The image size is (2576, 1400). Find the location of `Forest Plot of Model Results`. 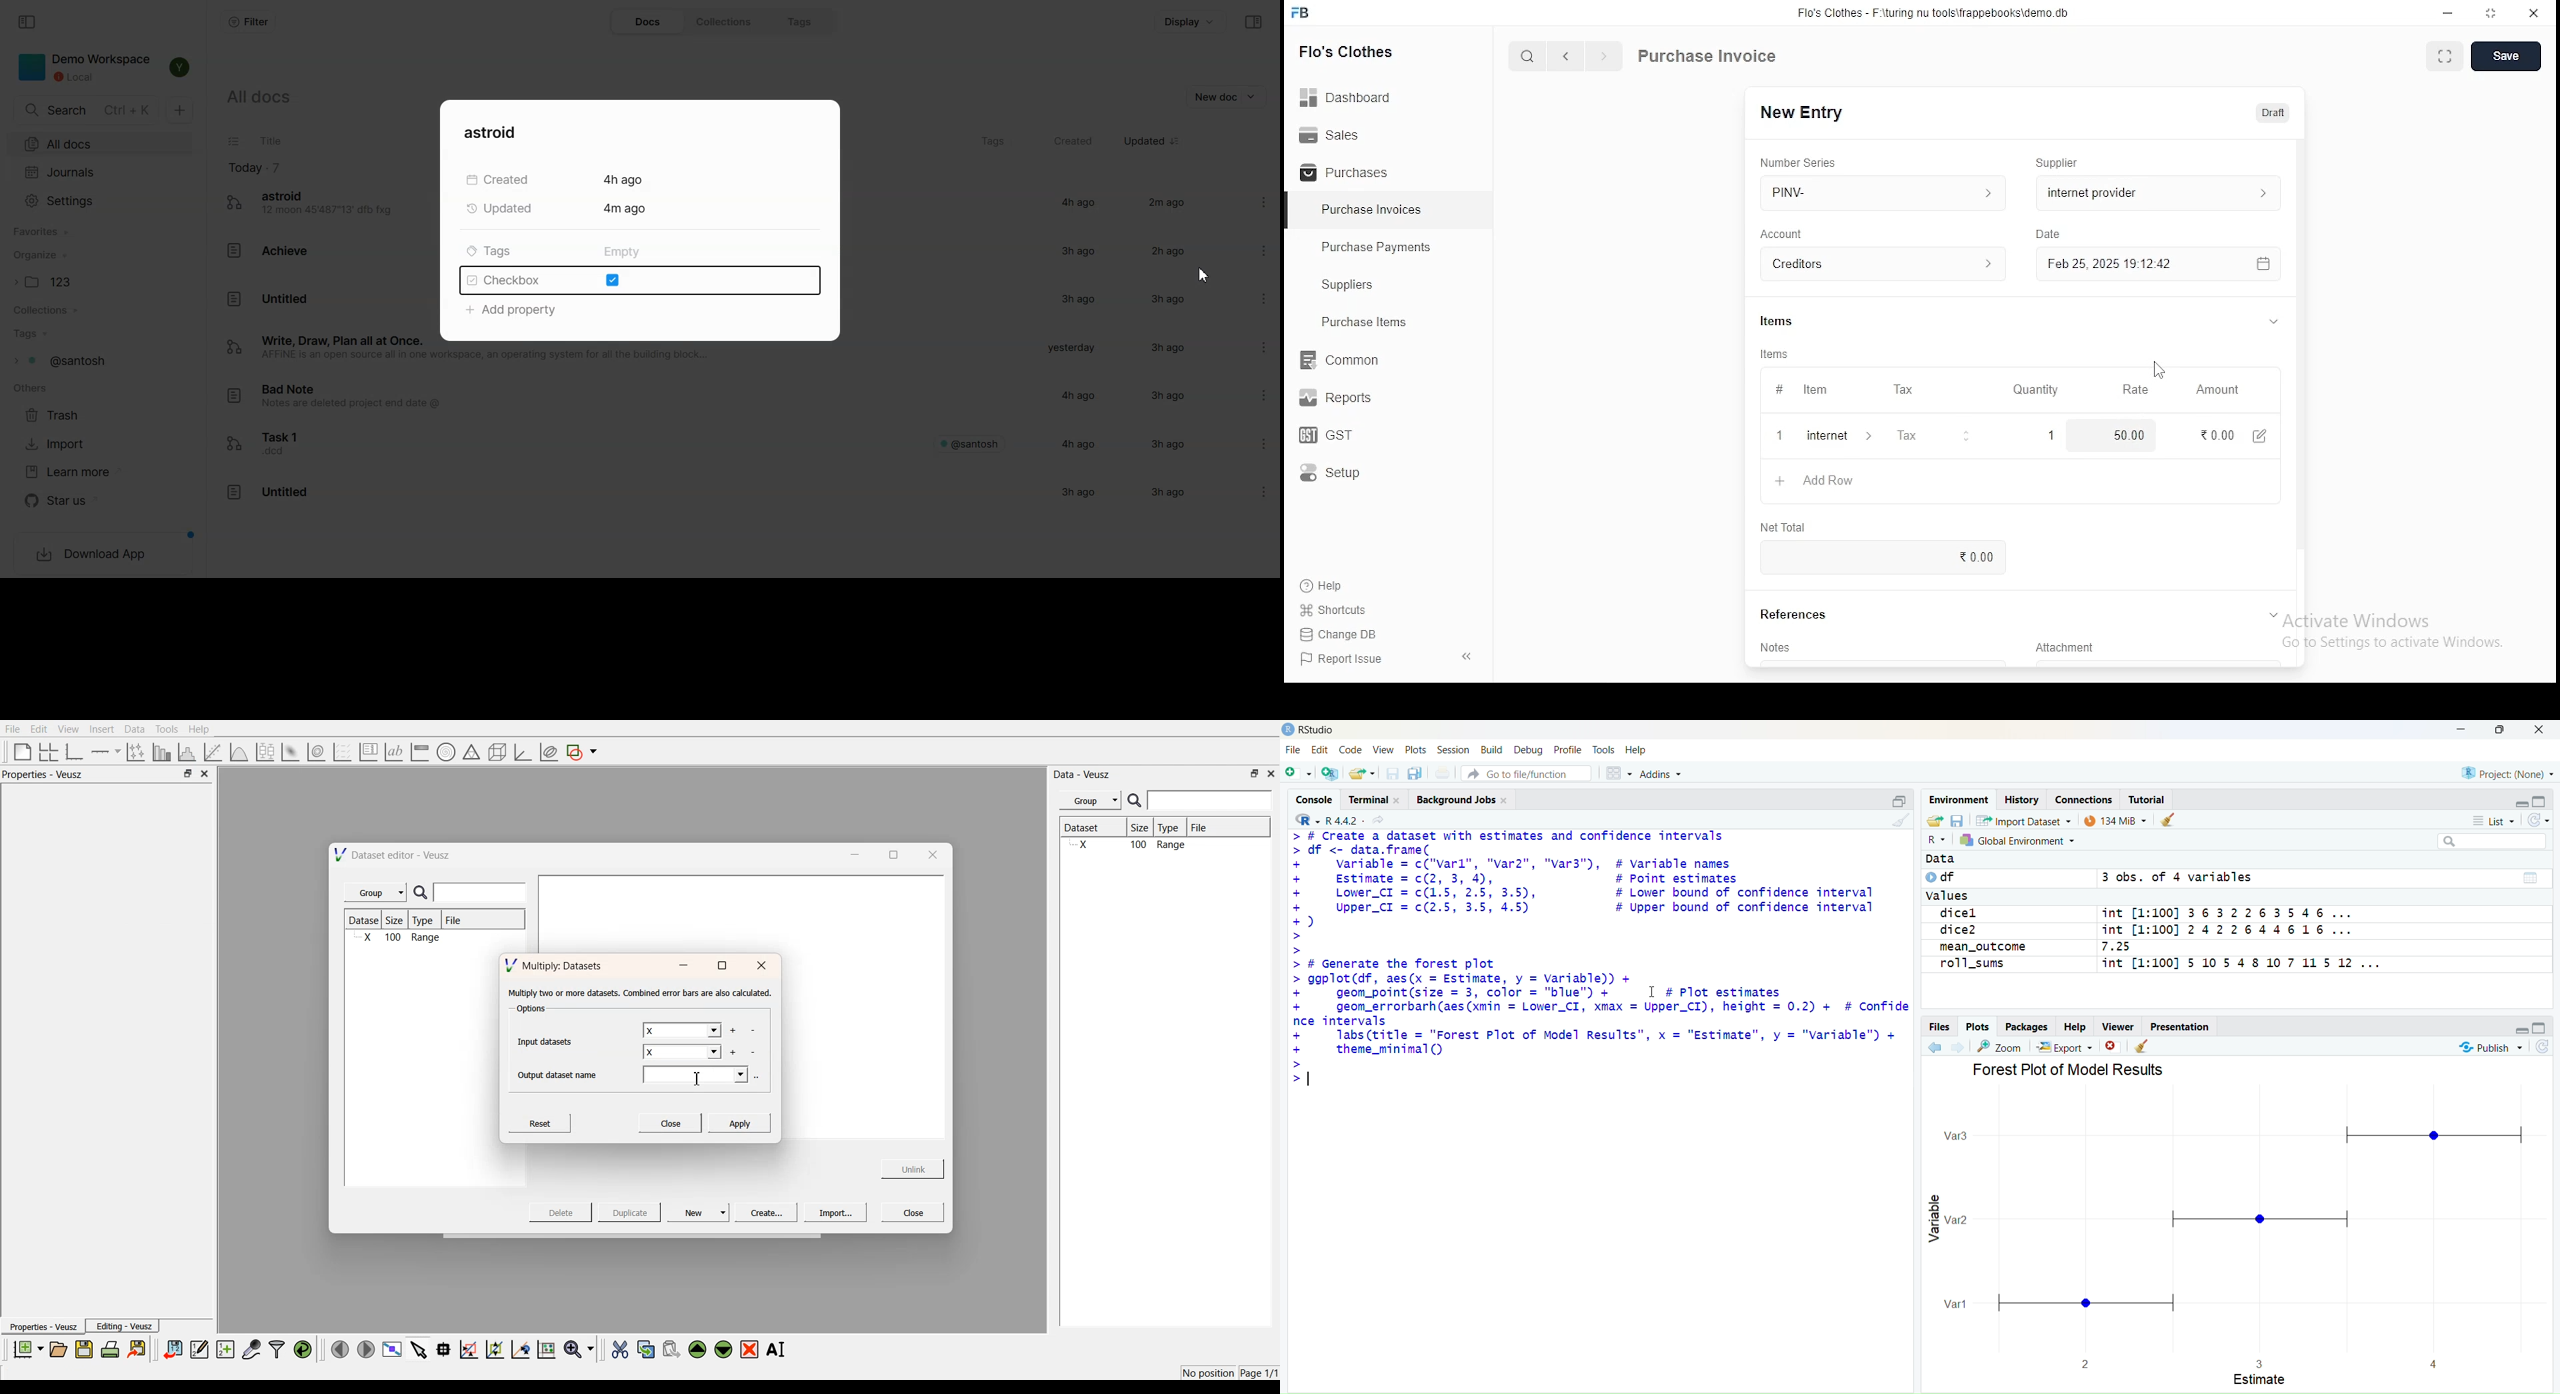

Forest Plot of Model Results is located at coordinates (2067, 1073).